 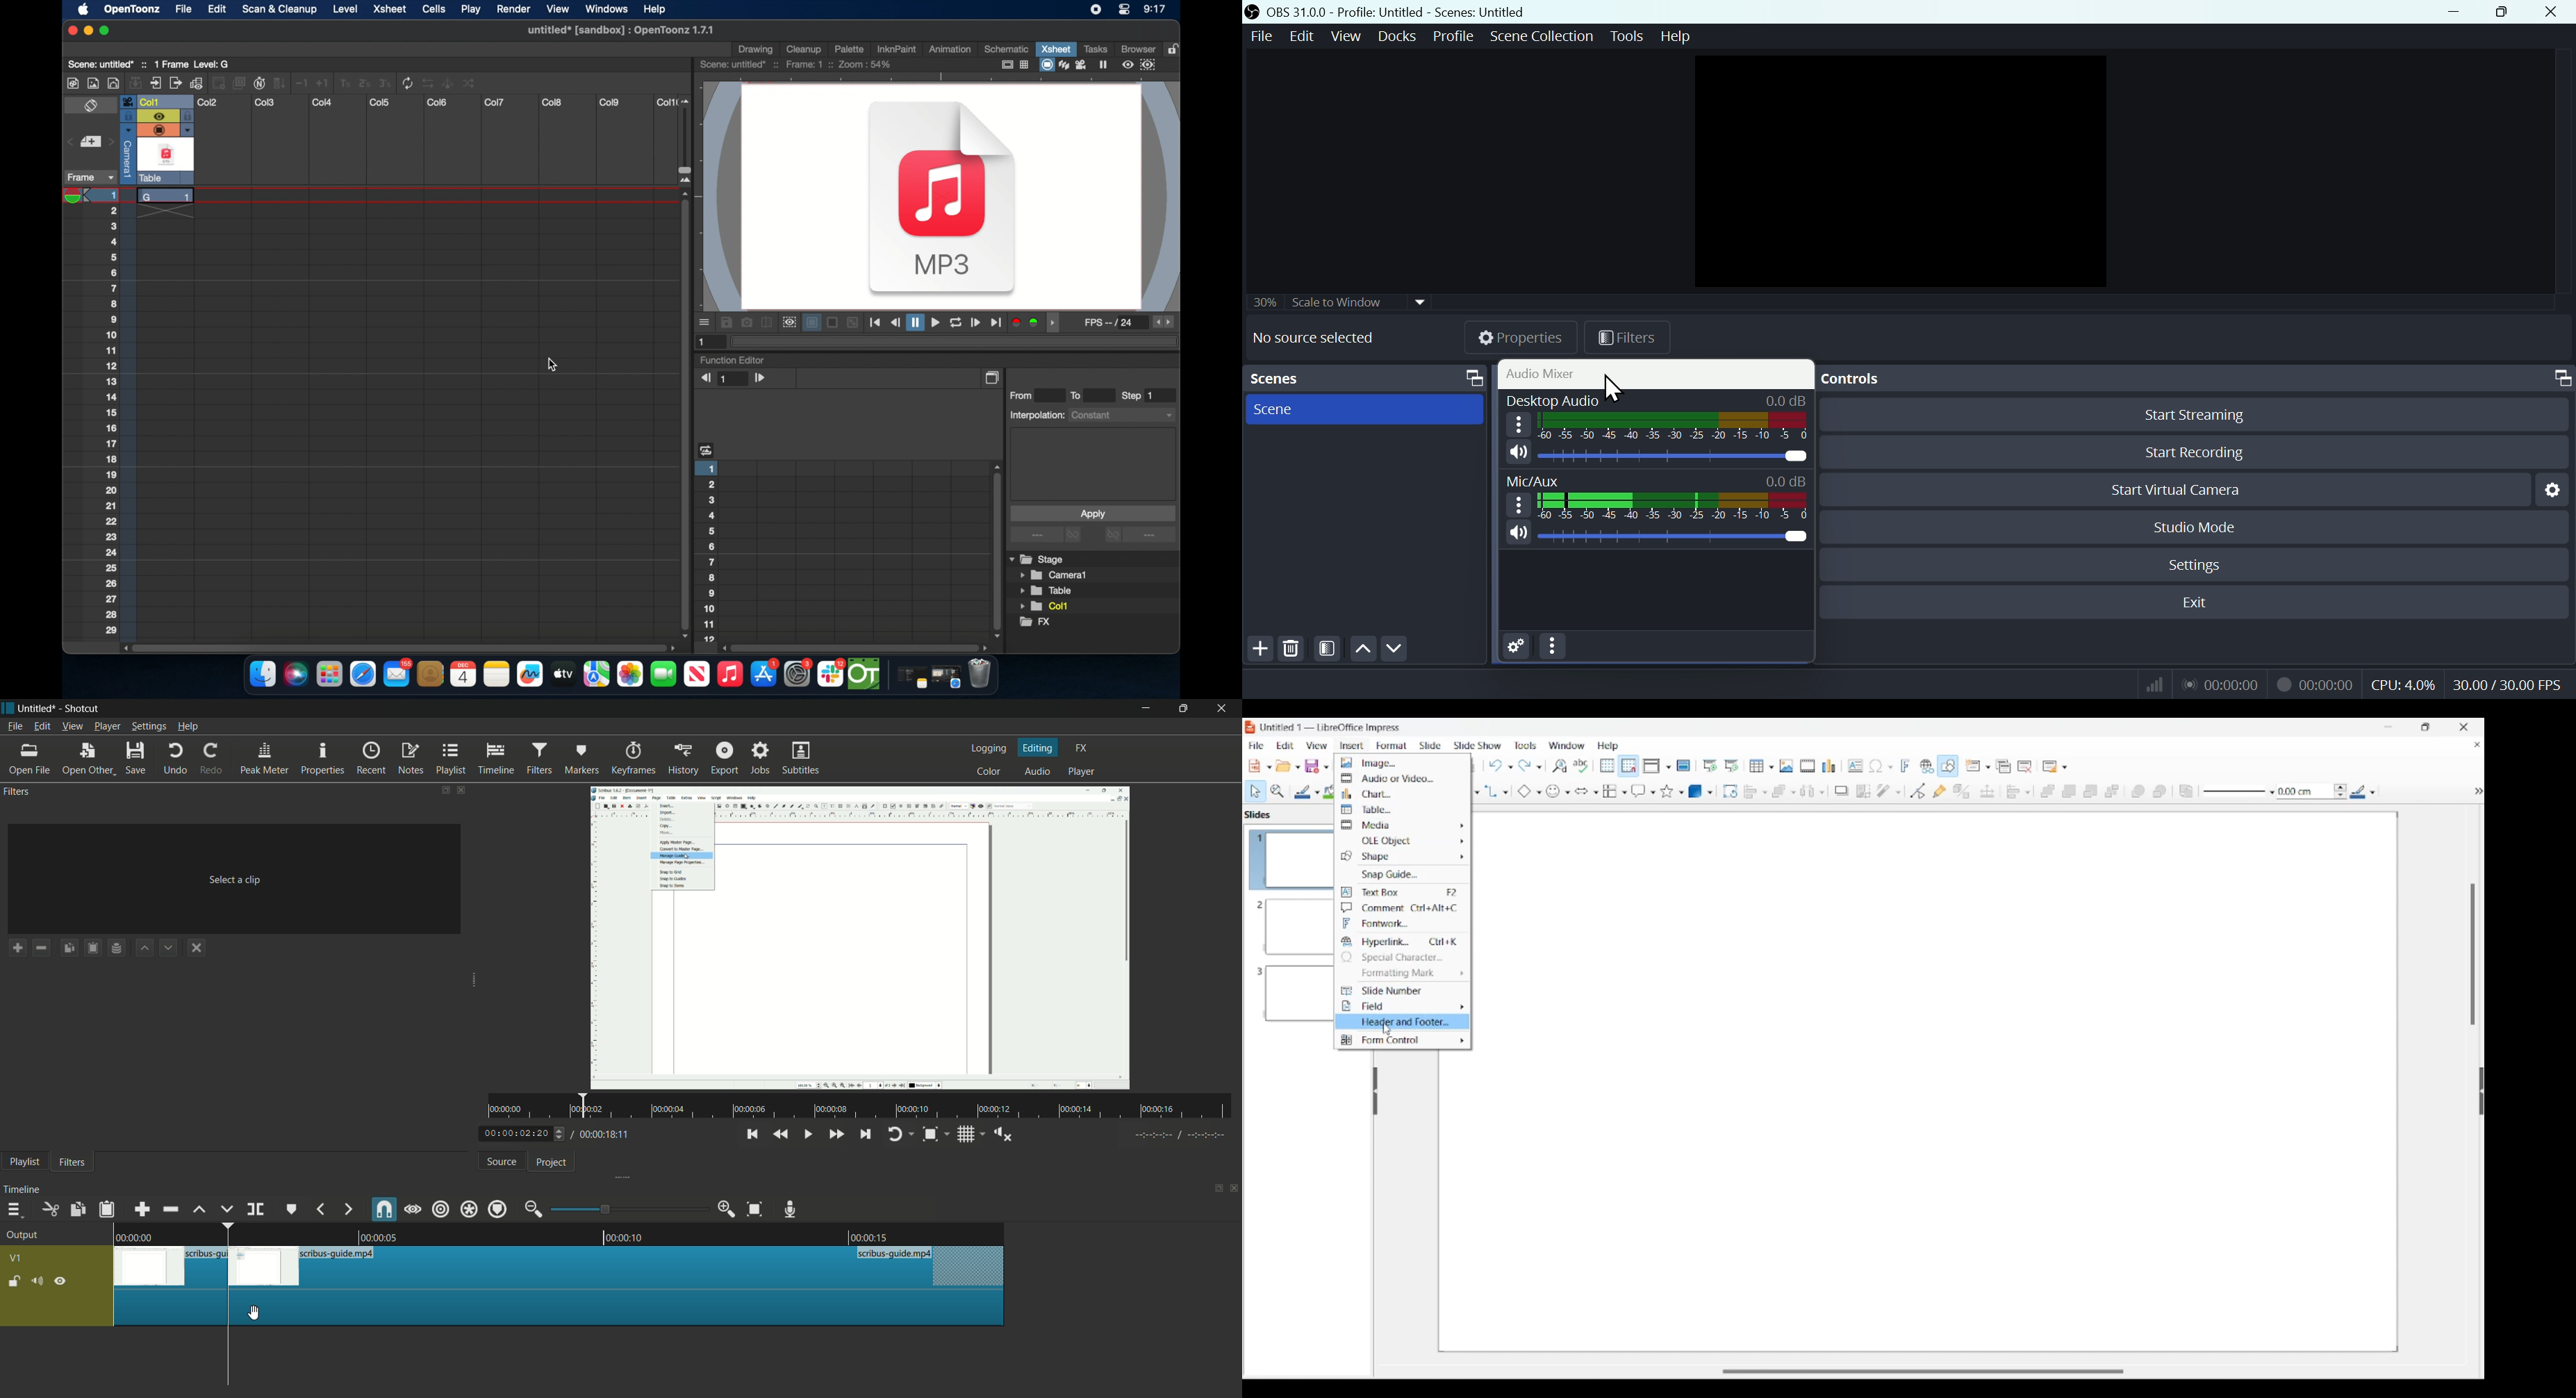 I want to click on Audio or Video, so click(x=1403, y=778).